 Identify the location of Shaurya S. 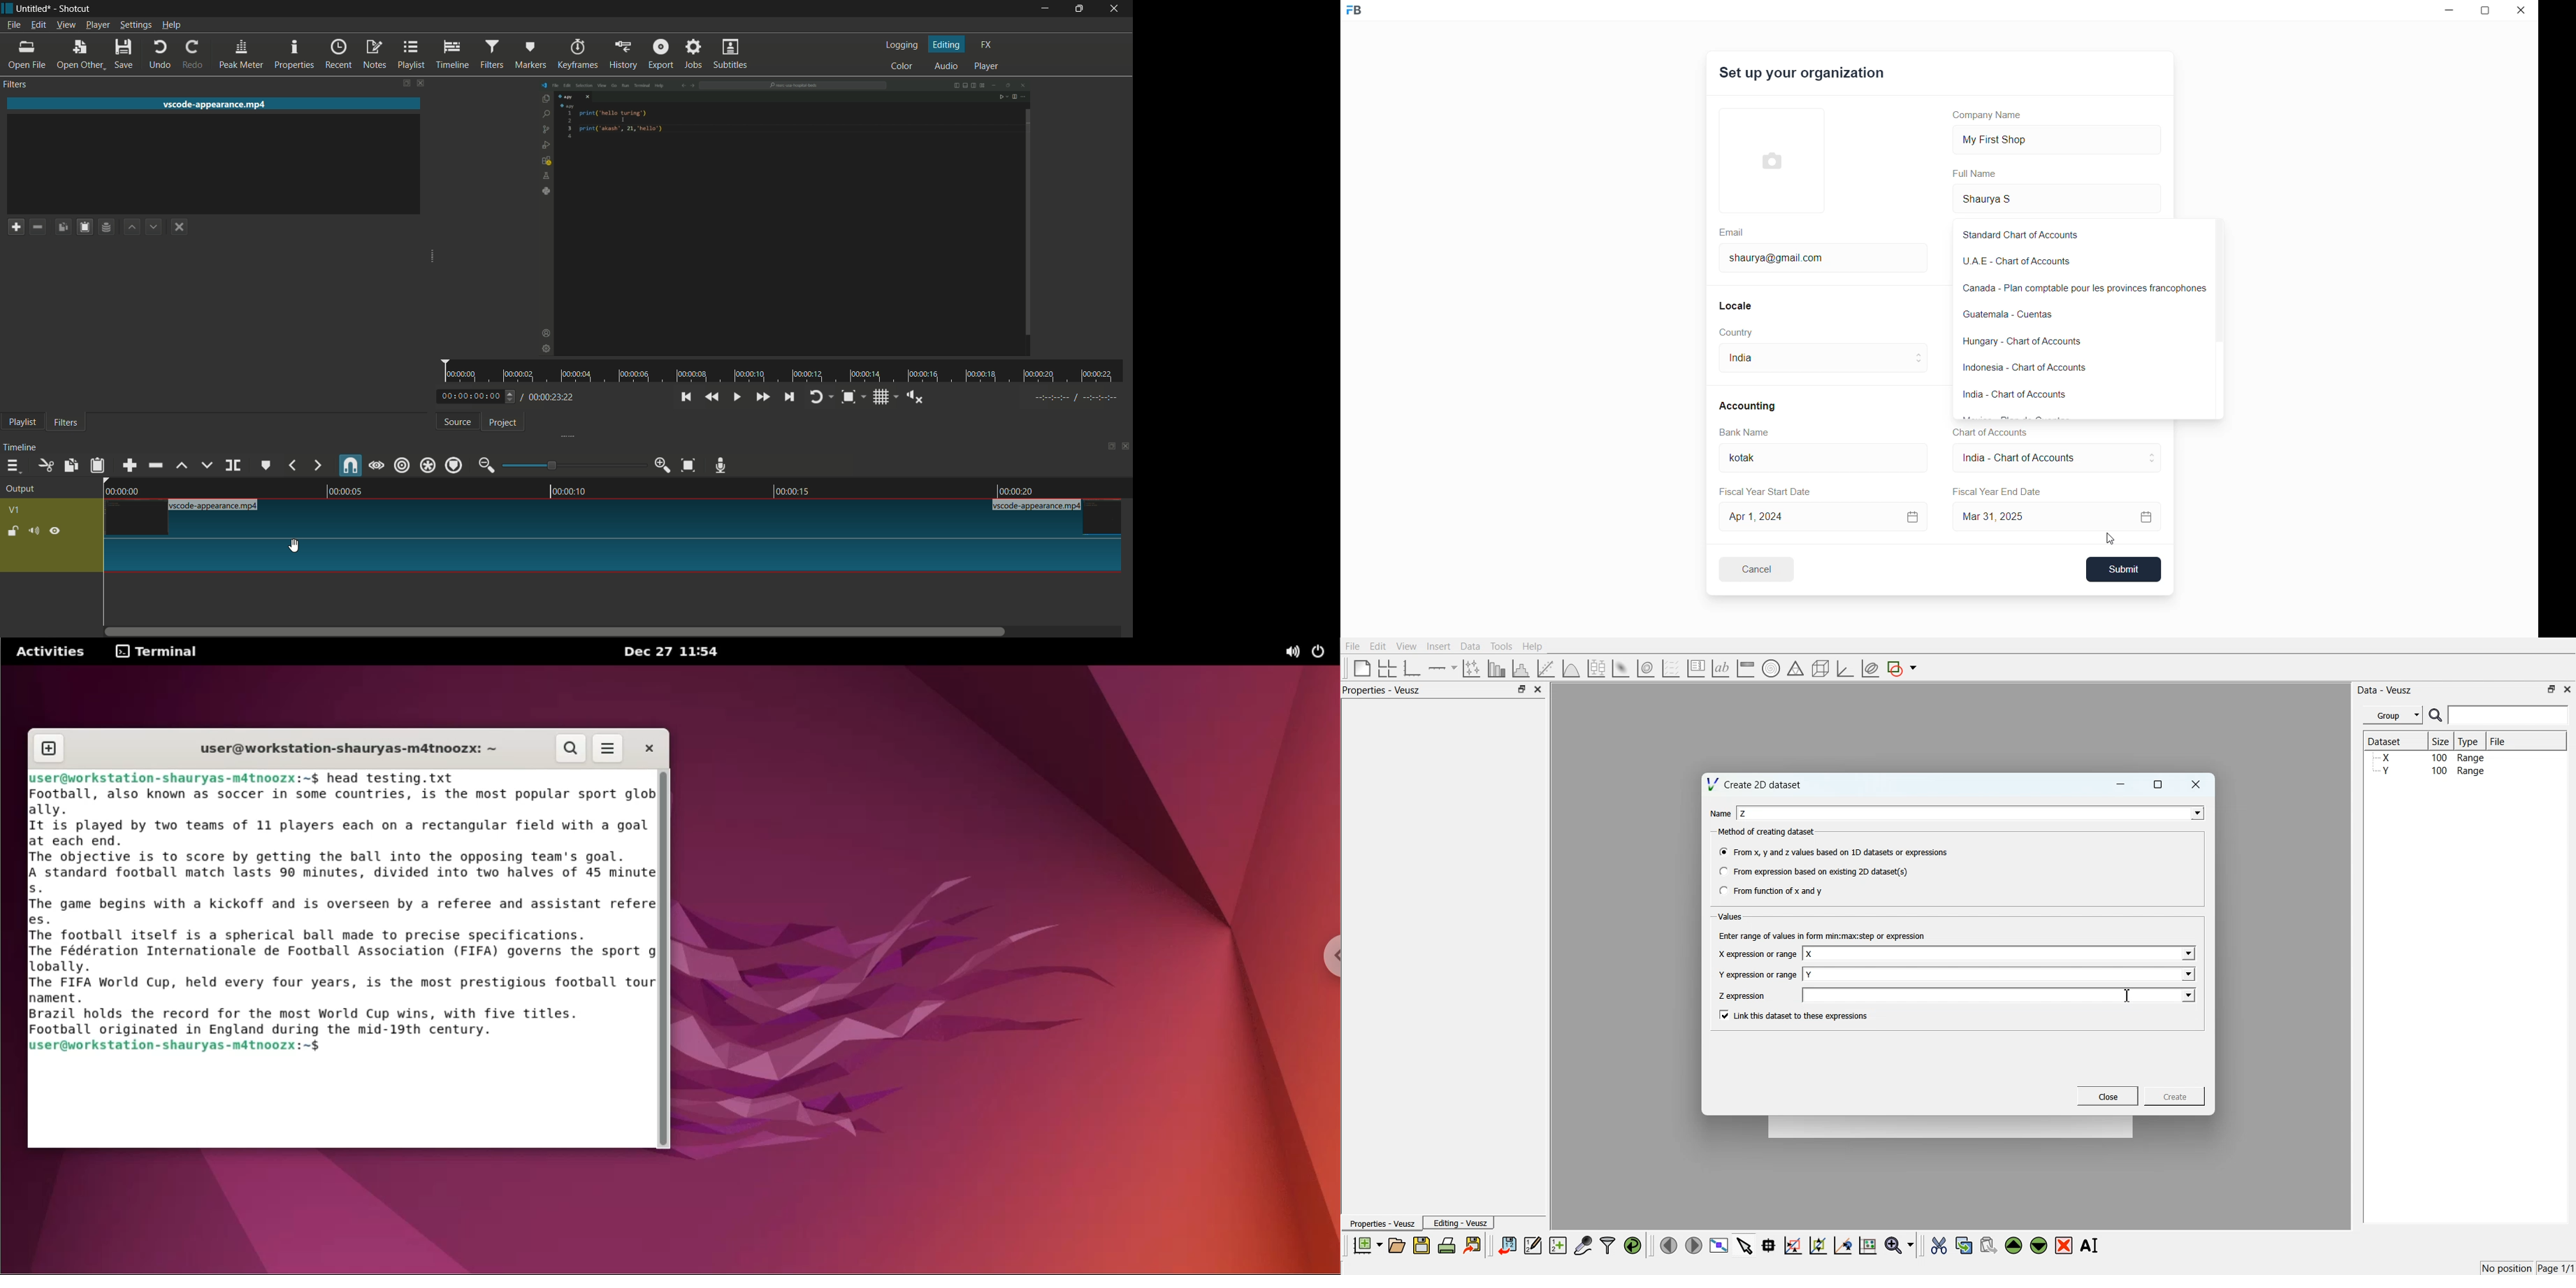
(2007, 198).